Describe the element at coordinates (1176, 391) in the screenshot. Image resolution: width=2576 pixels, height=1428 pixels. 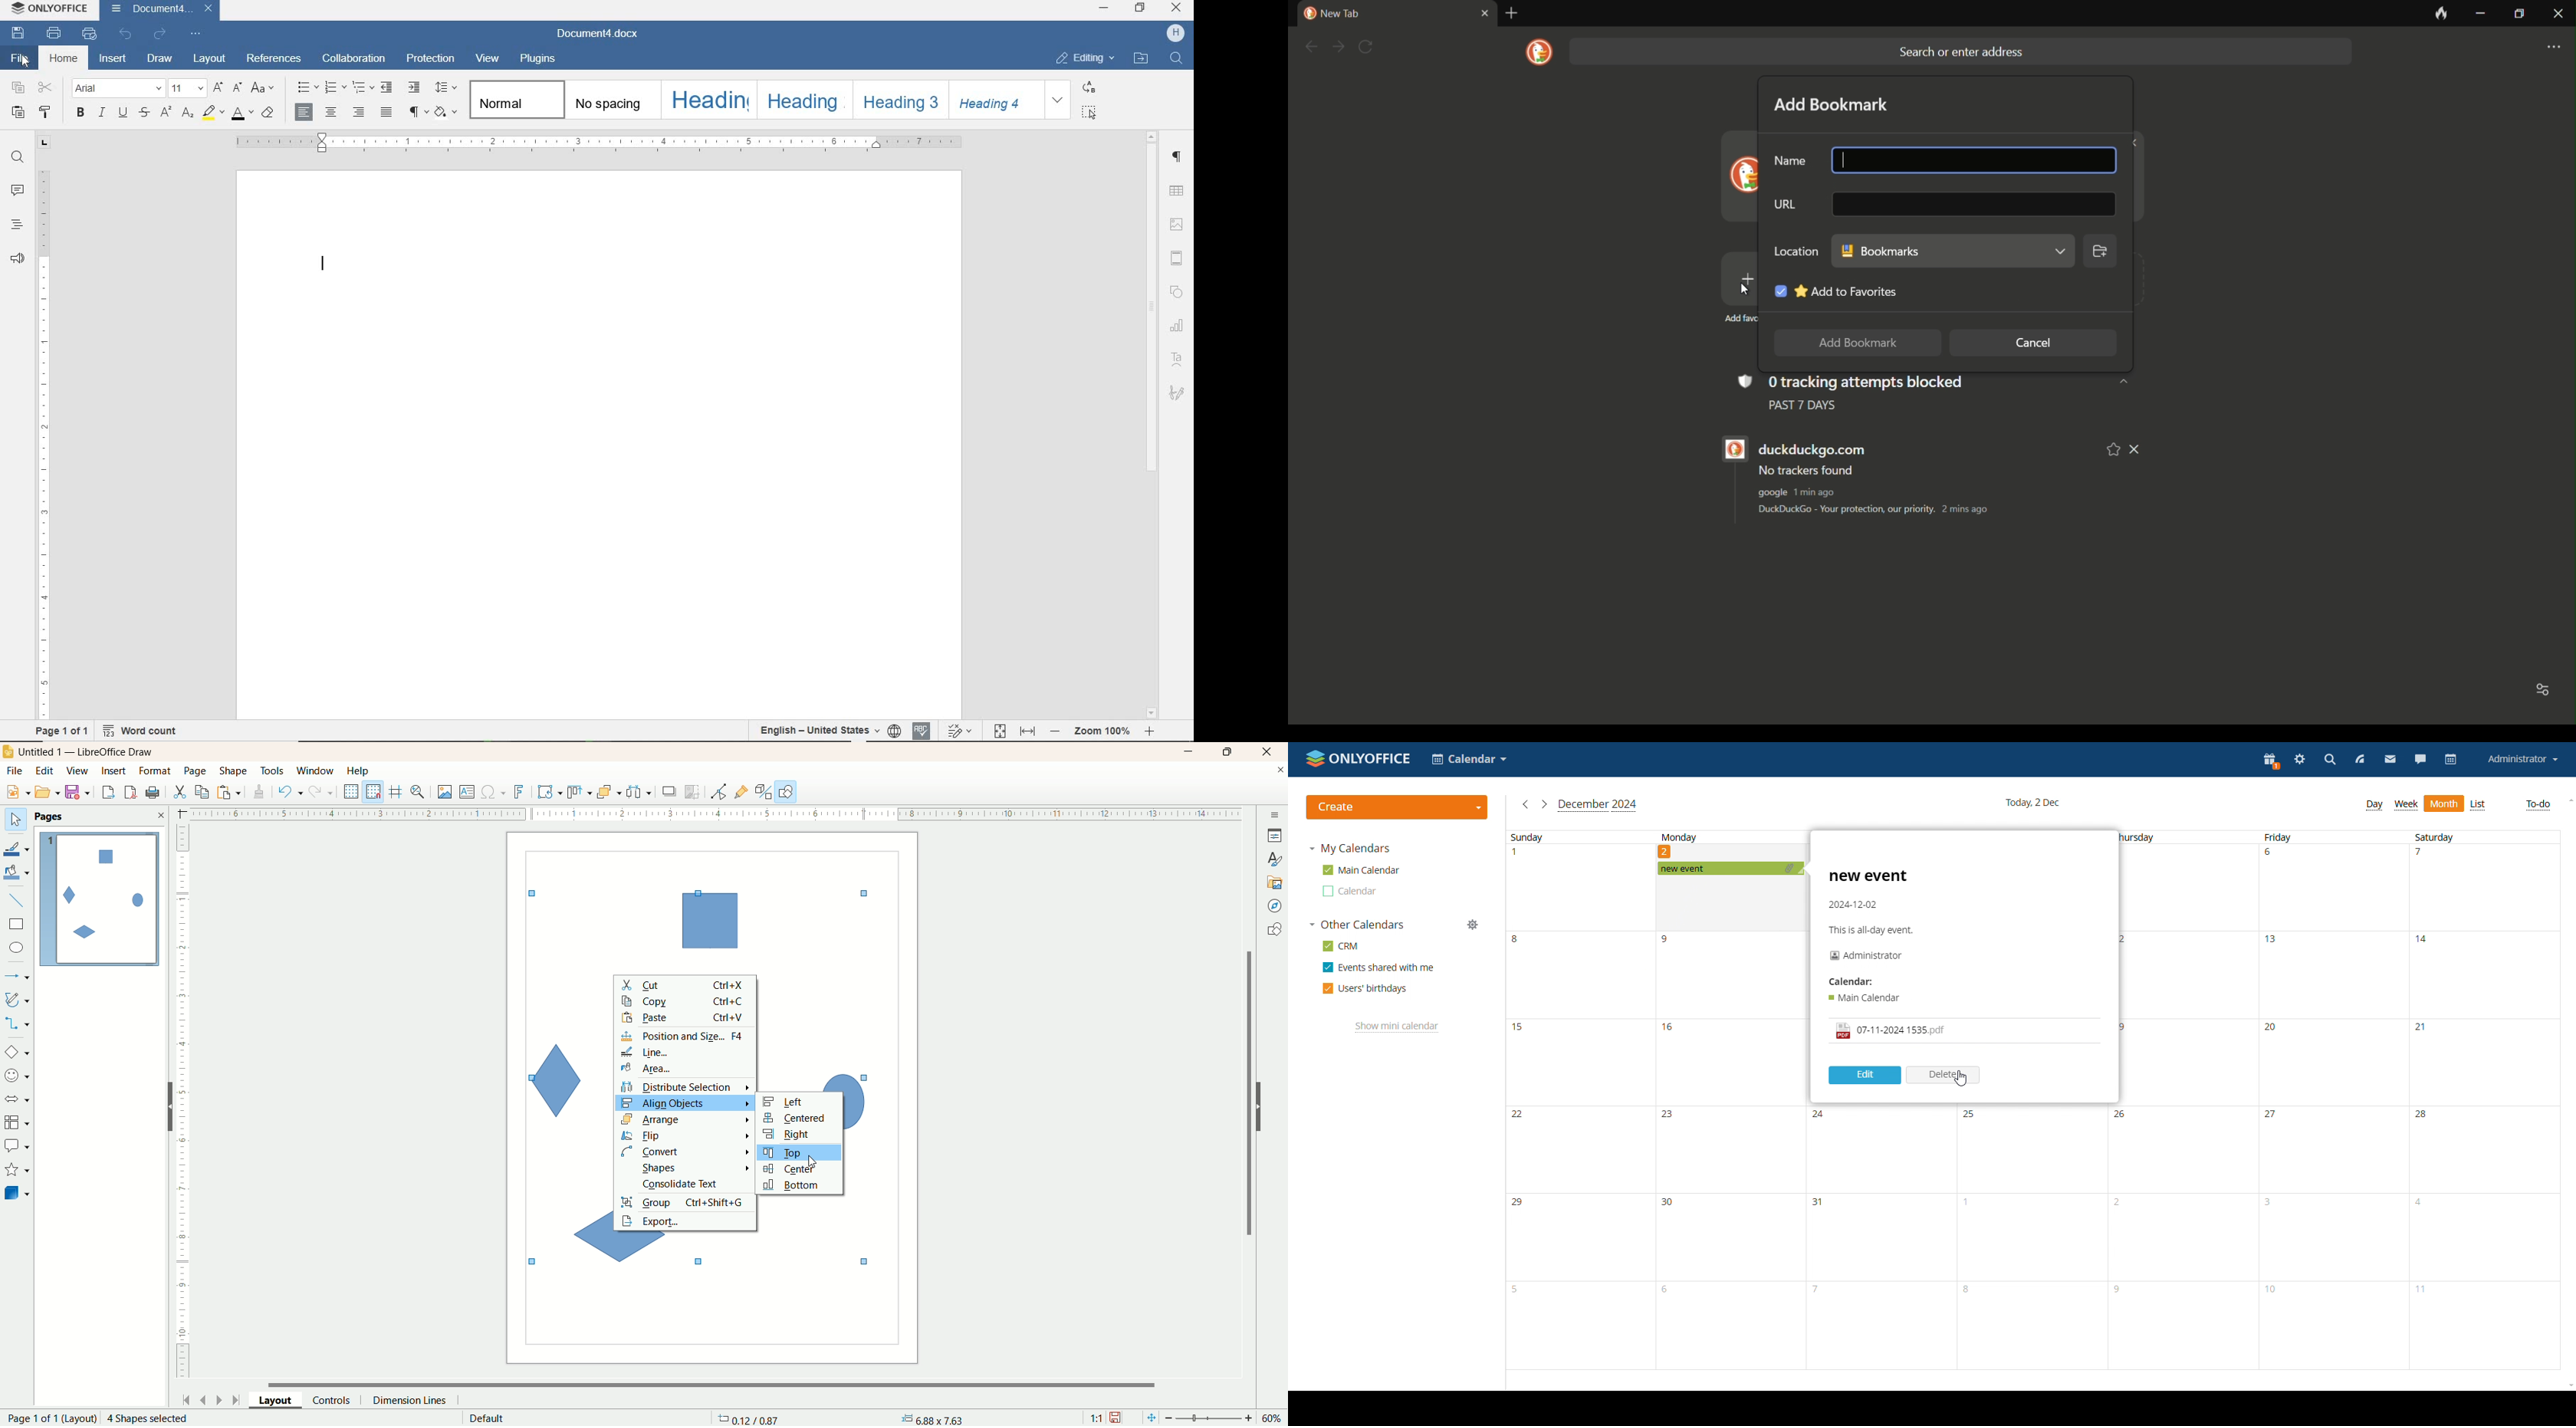
I see `signature` at that location.